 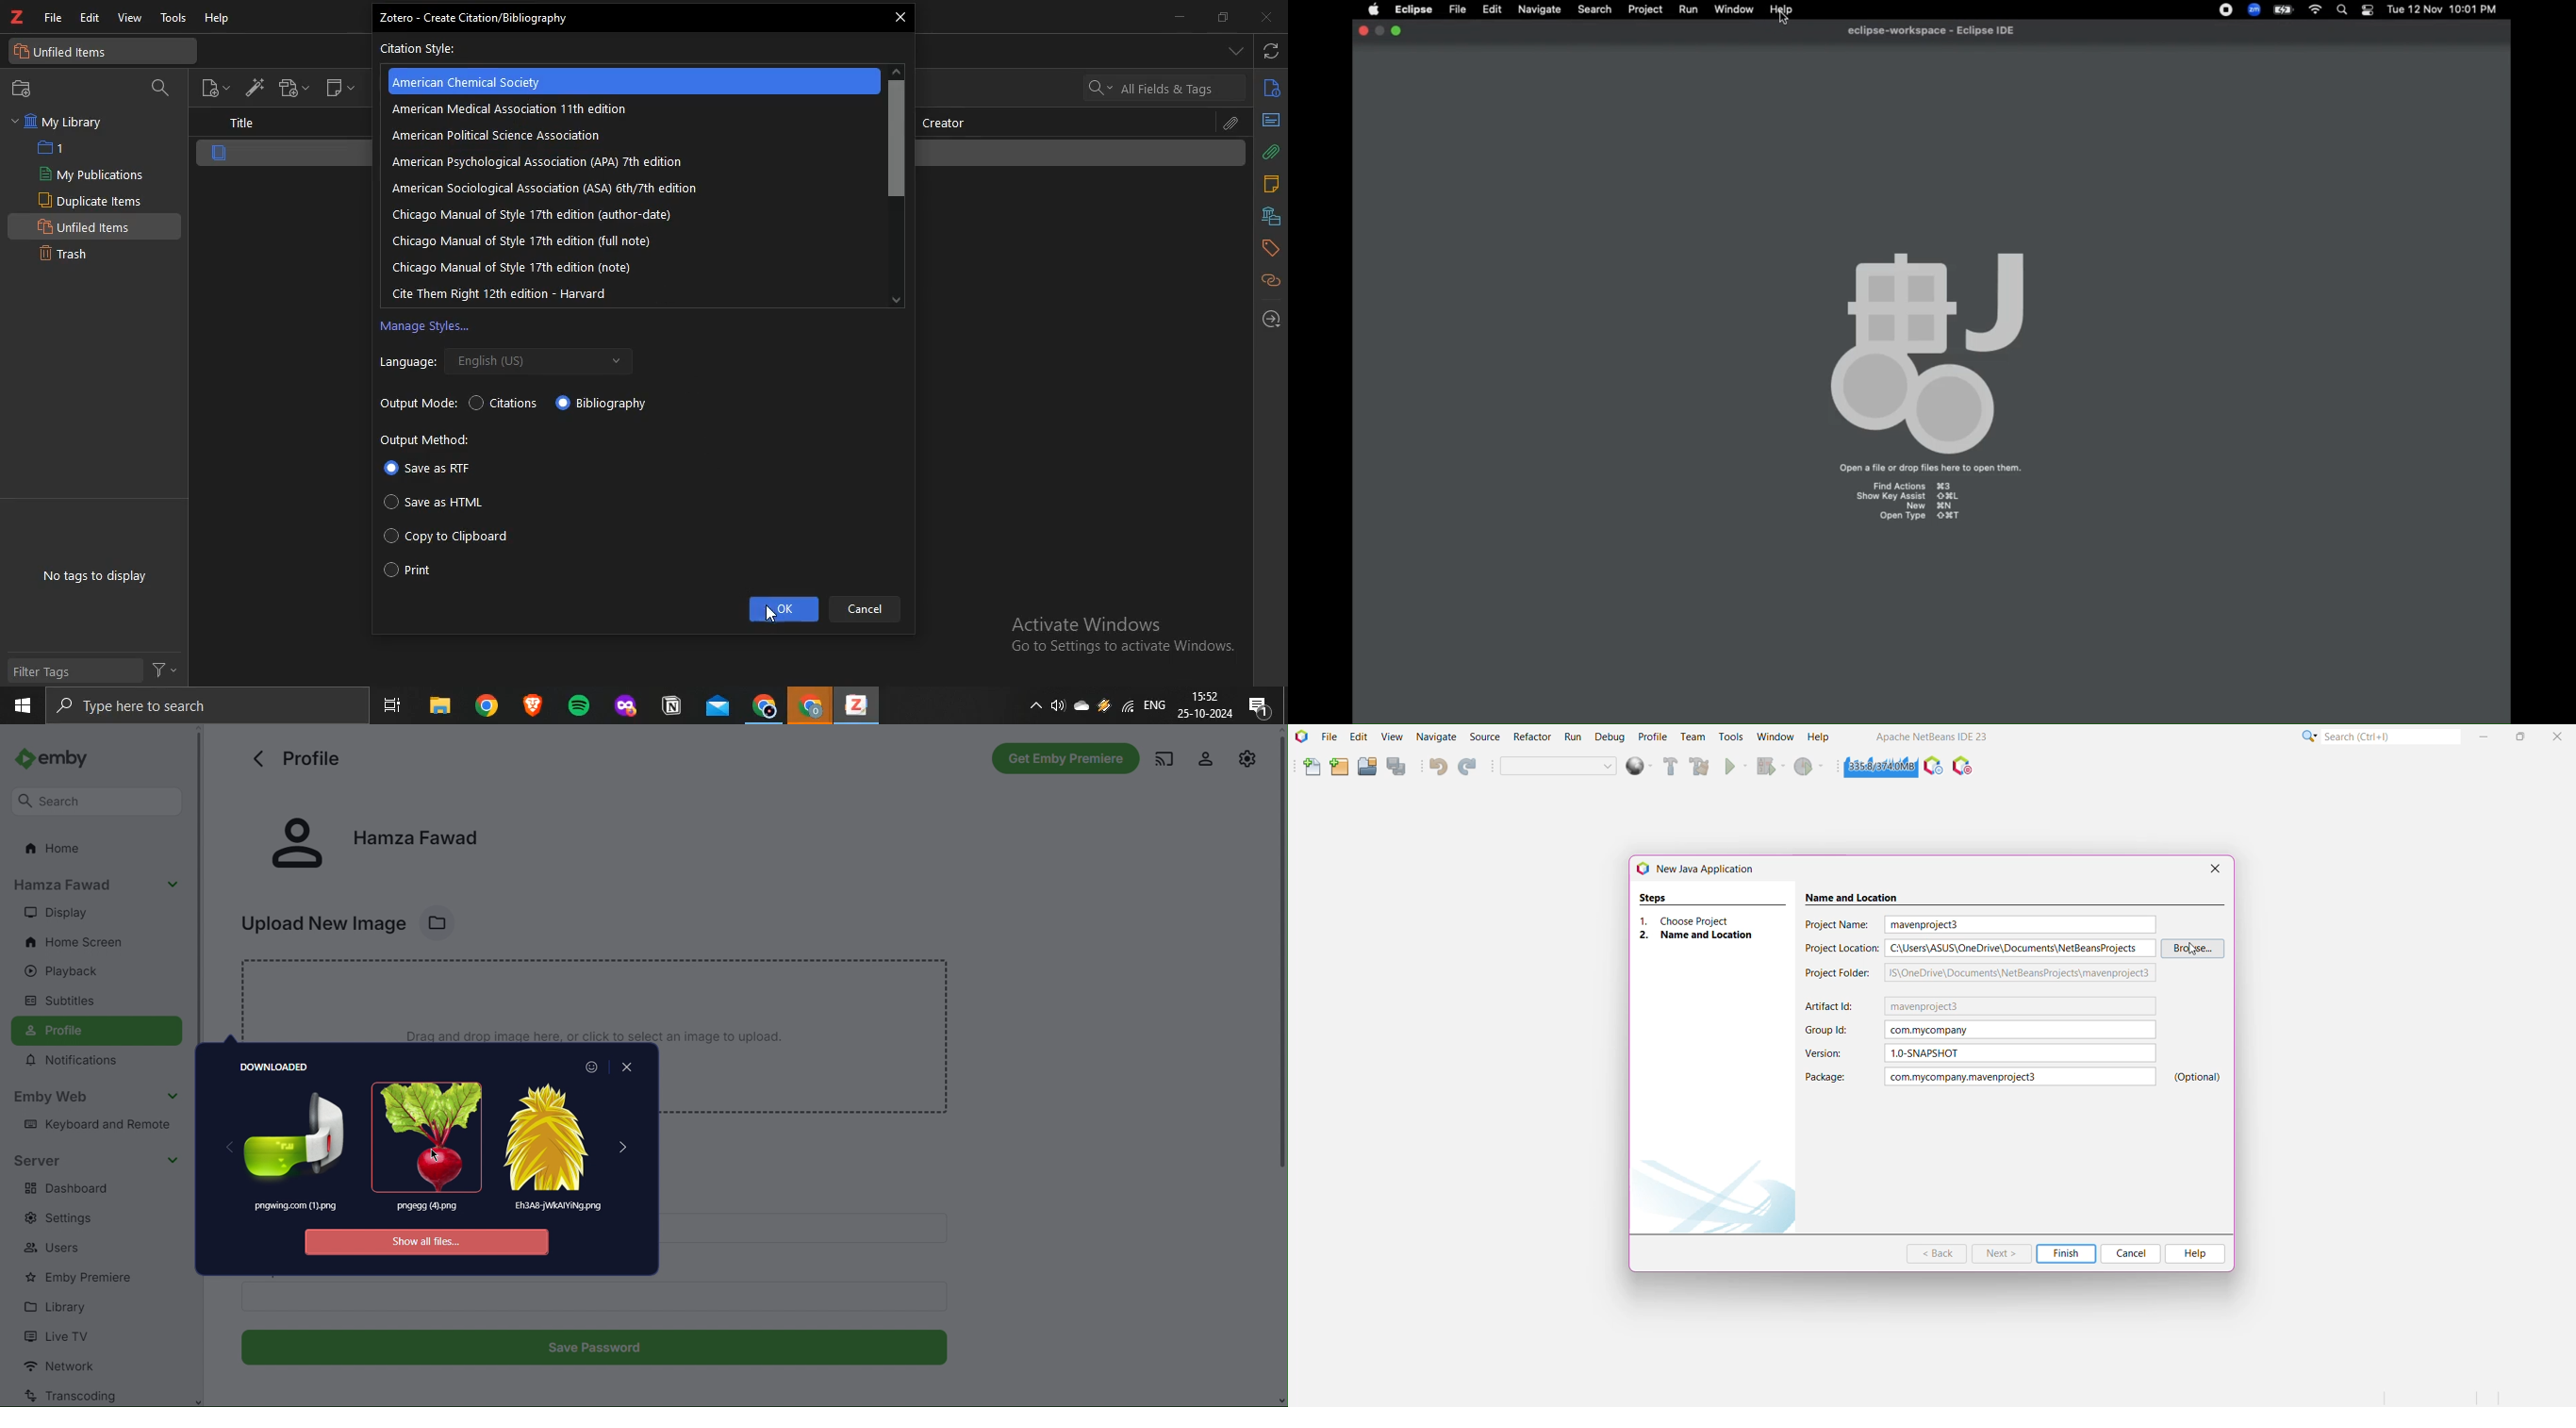 I want to click on close, so click(x=1264, y=18).